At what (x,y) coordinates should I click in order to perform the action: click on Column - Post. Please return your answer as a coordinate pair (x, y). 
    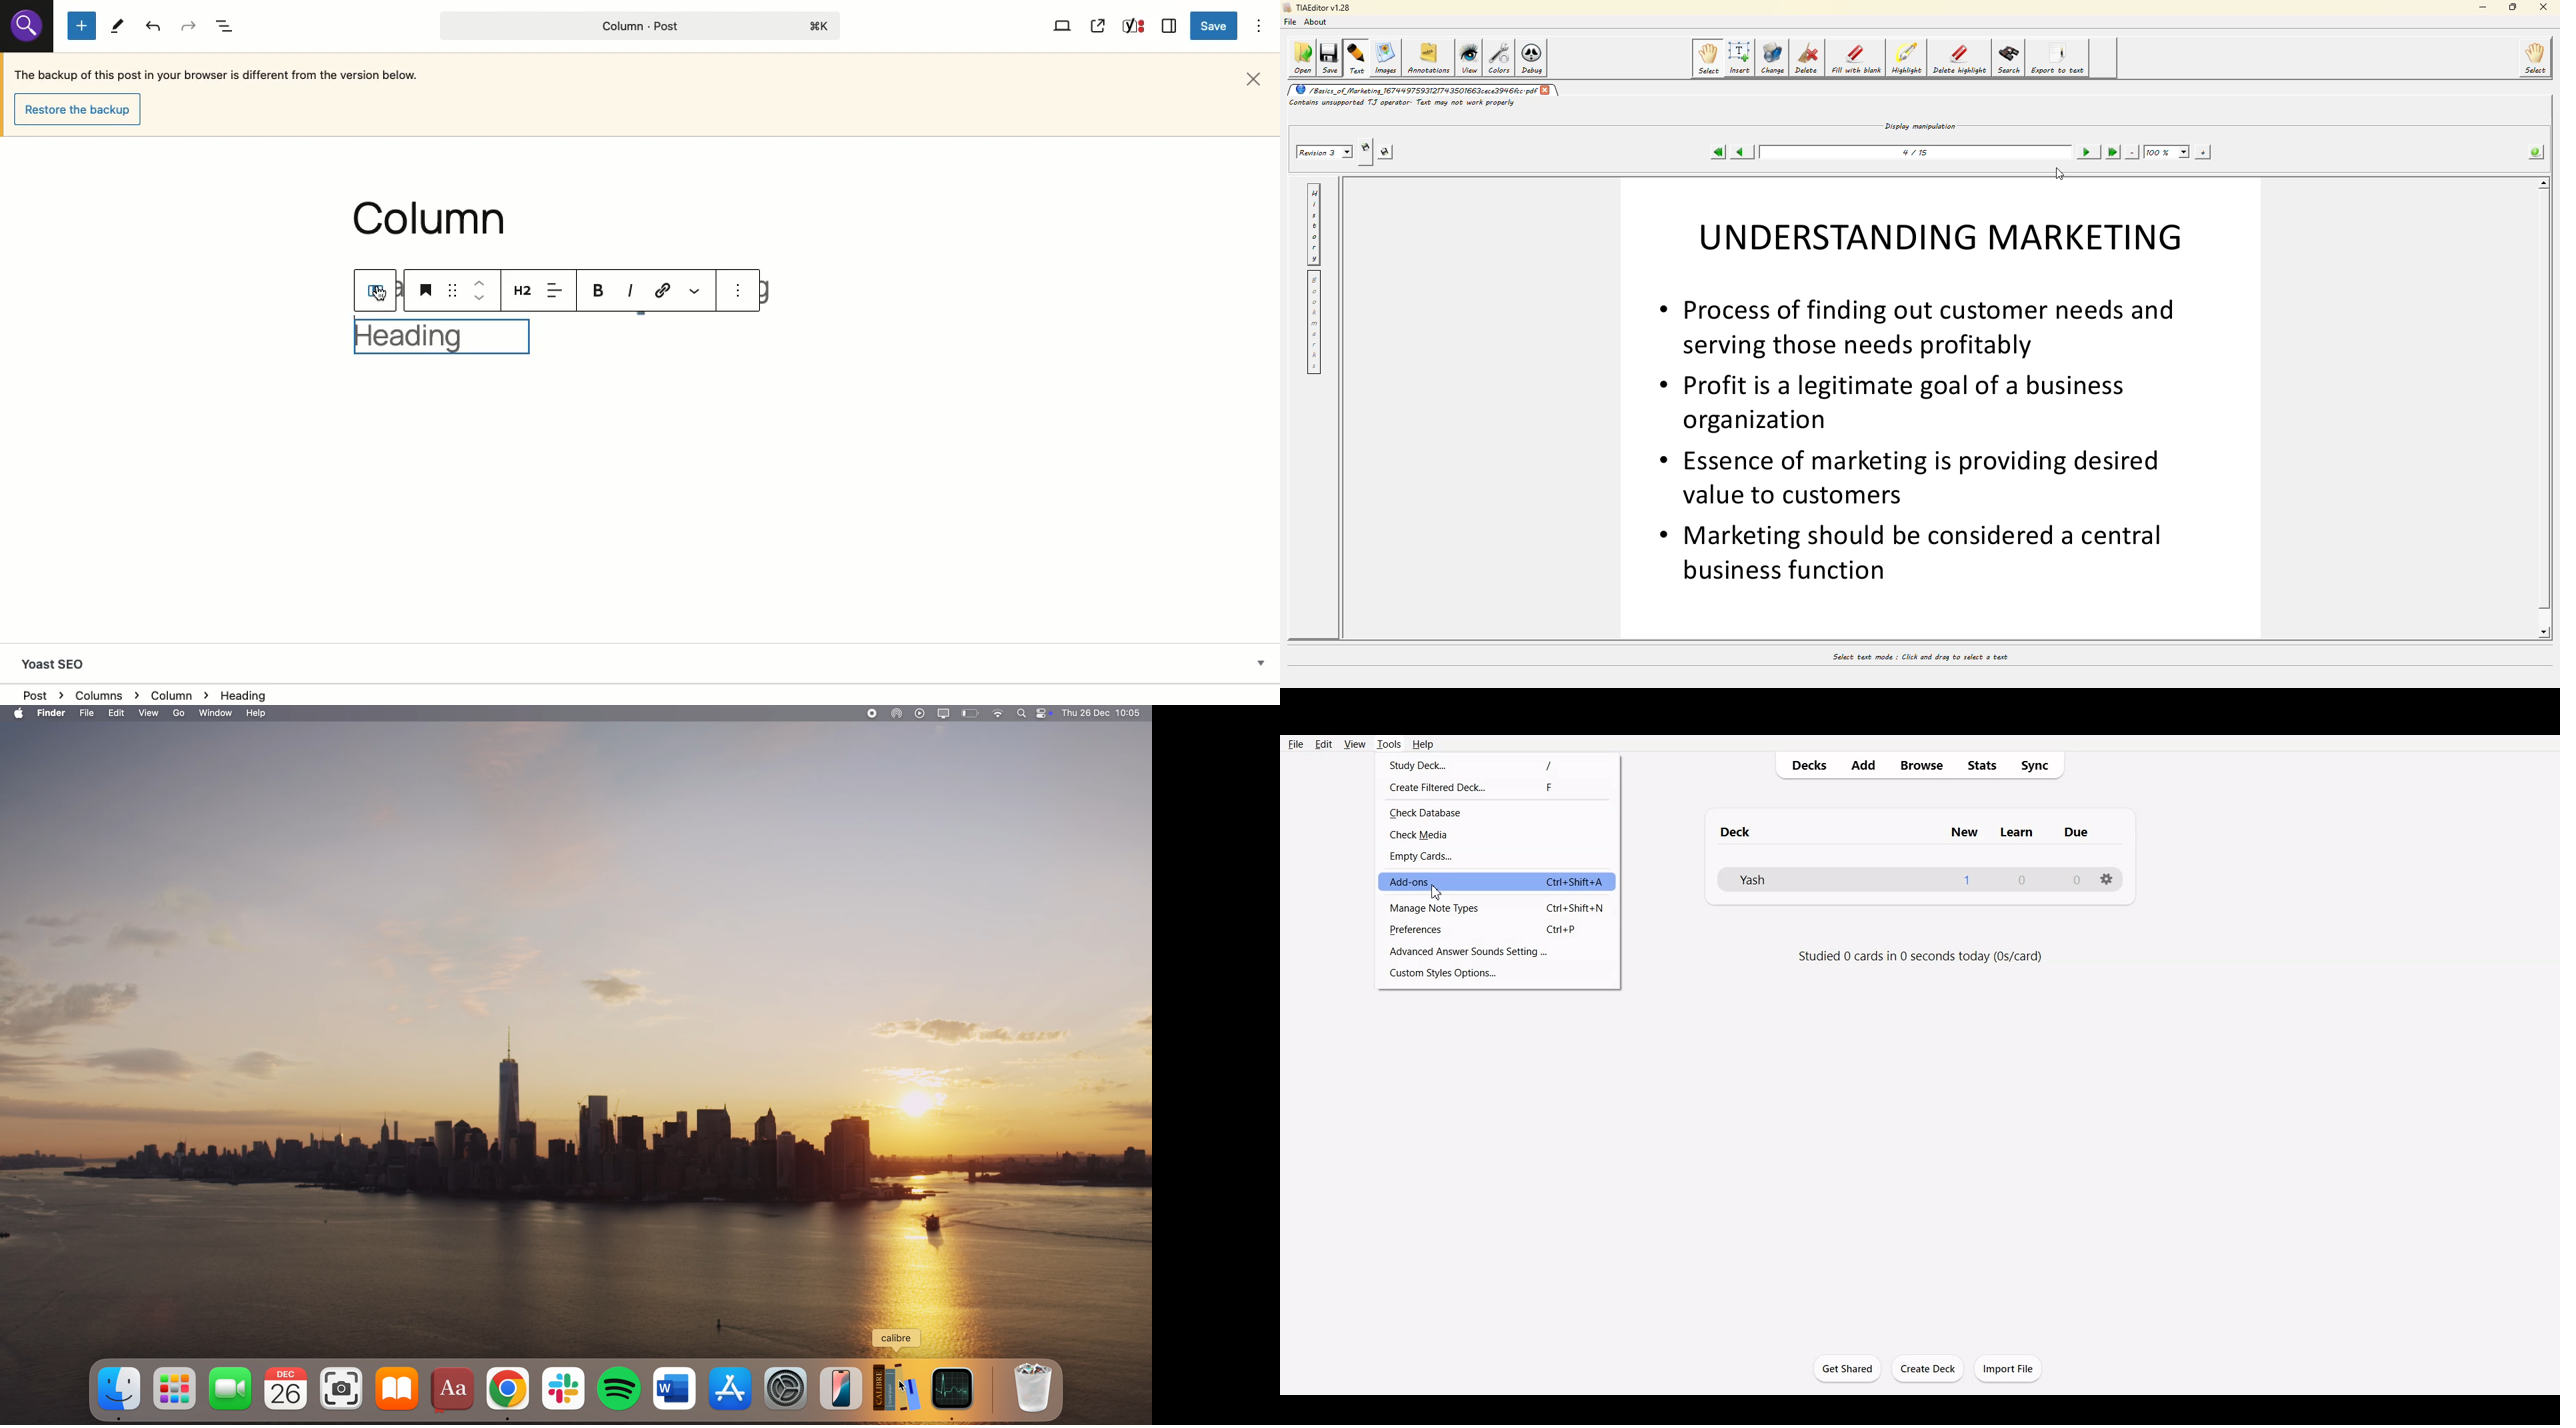
    Looking at the image, I should click on (636, 26).